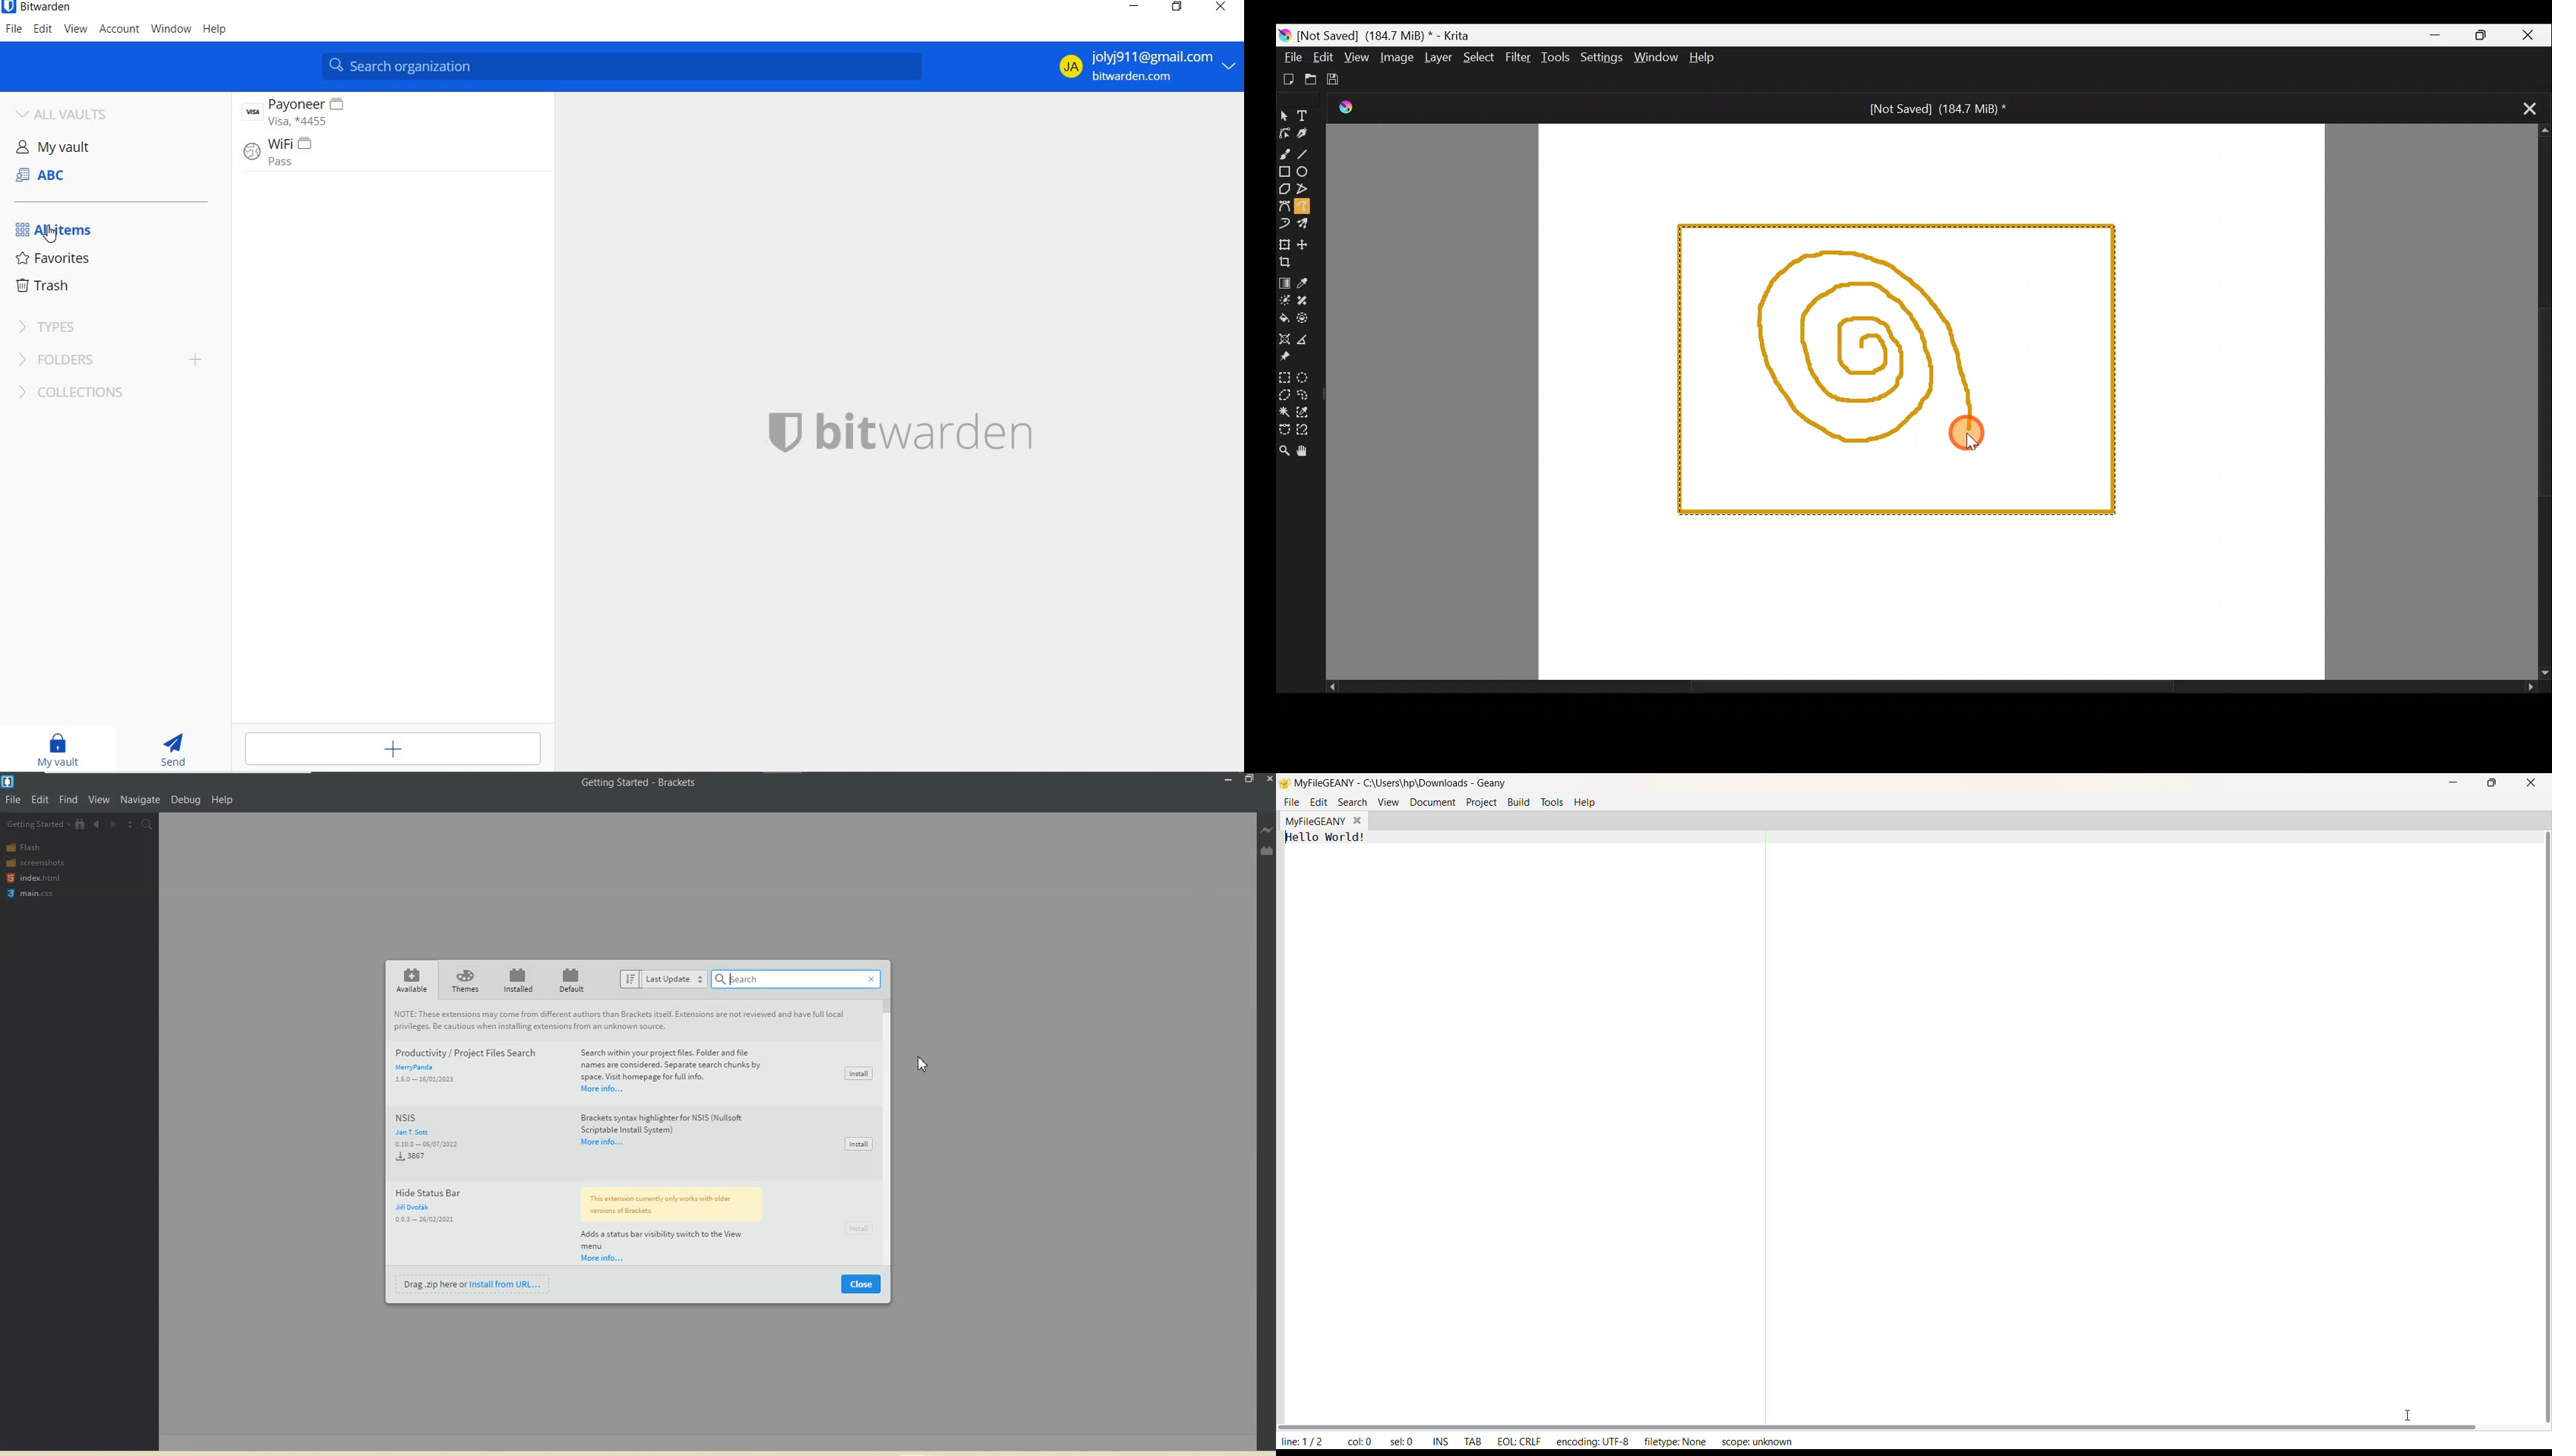  What do you see at coordinates (597, 1142) in the screenshot?
I see `More results...` at bounding box center [597, 1142].